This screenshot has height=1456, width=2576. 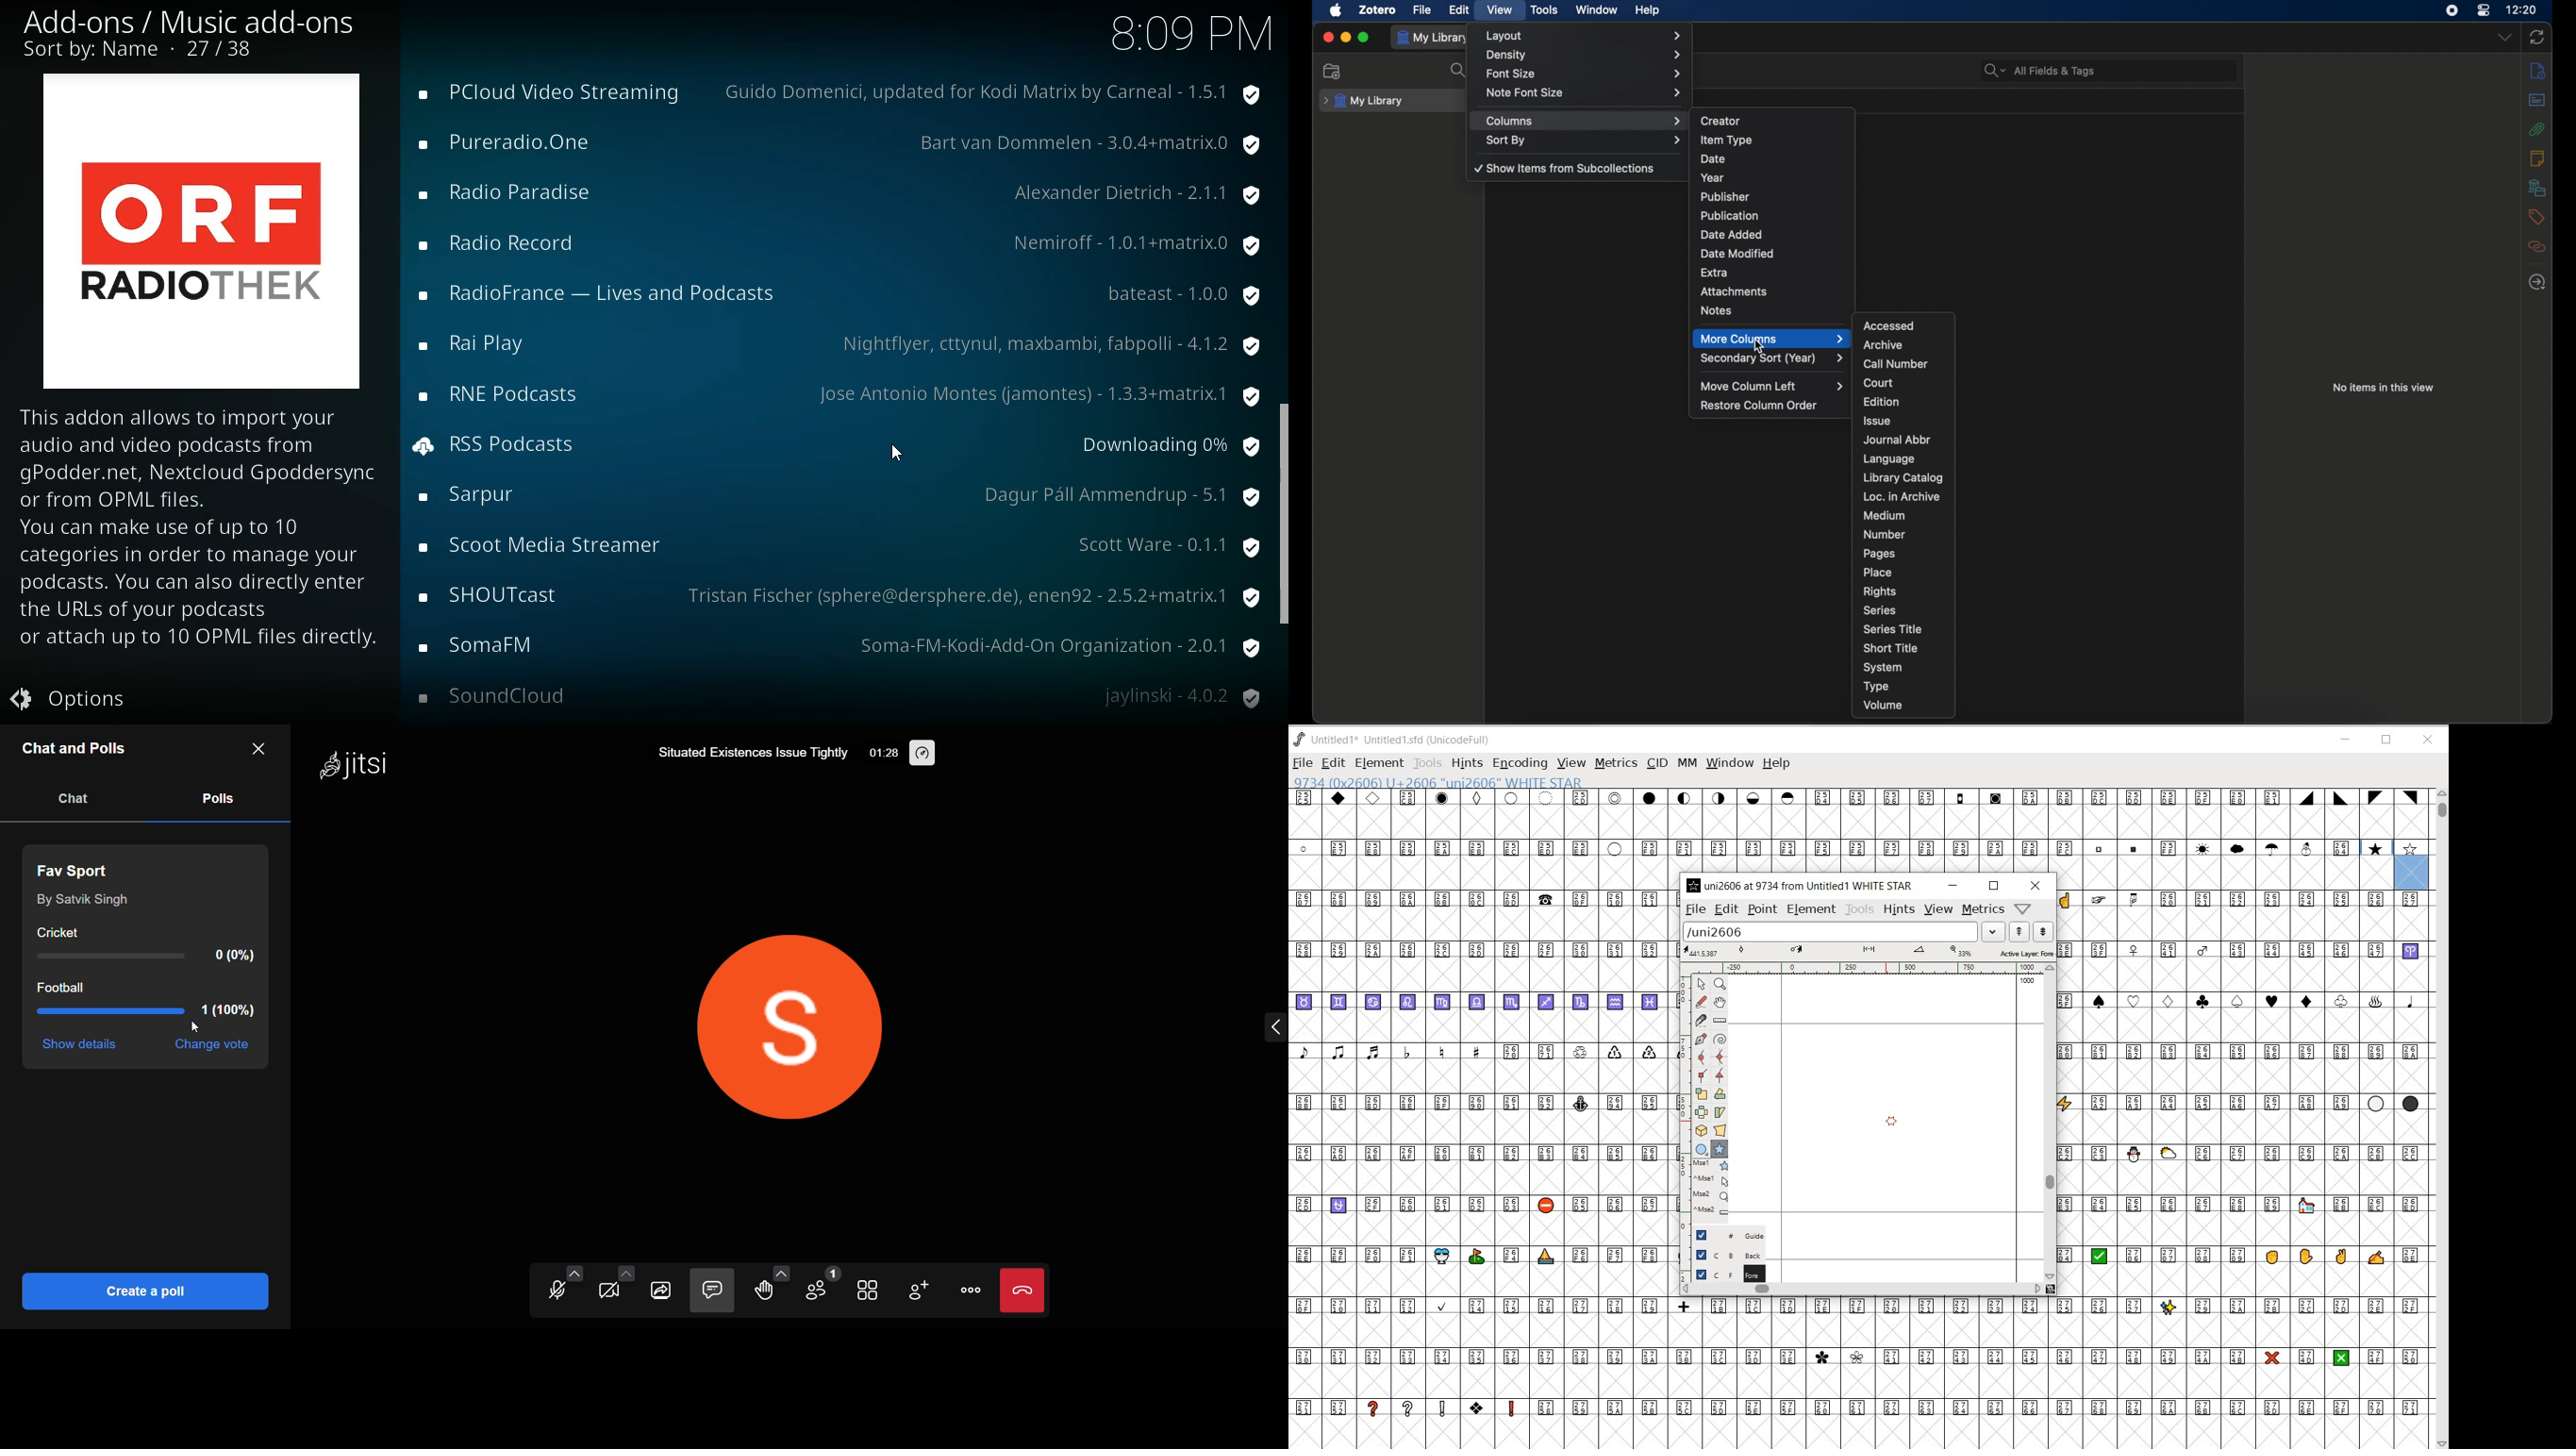 I want to click on create a poll, so click(x=145, y=1292).